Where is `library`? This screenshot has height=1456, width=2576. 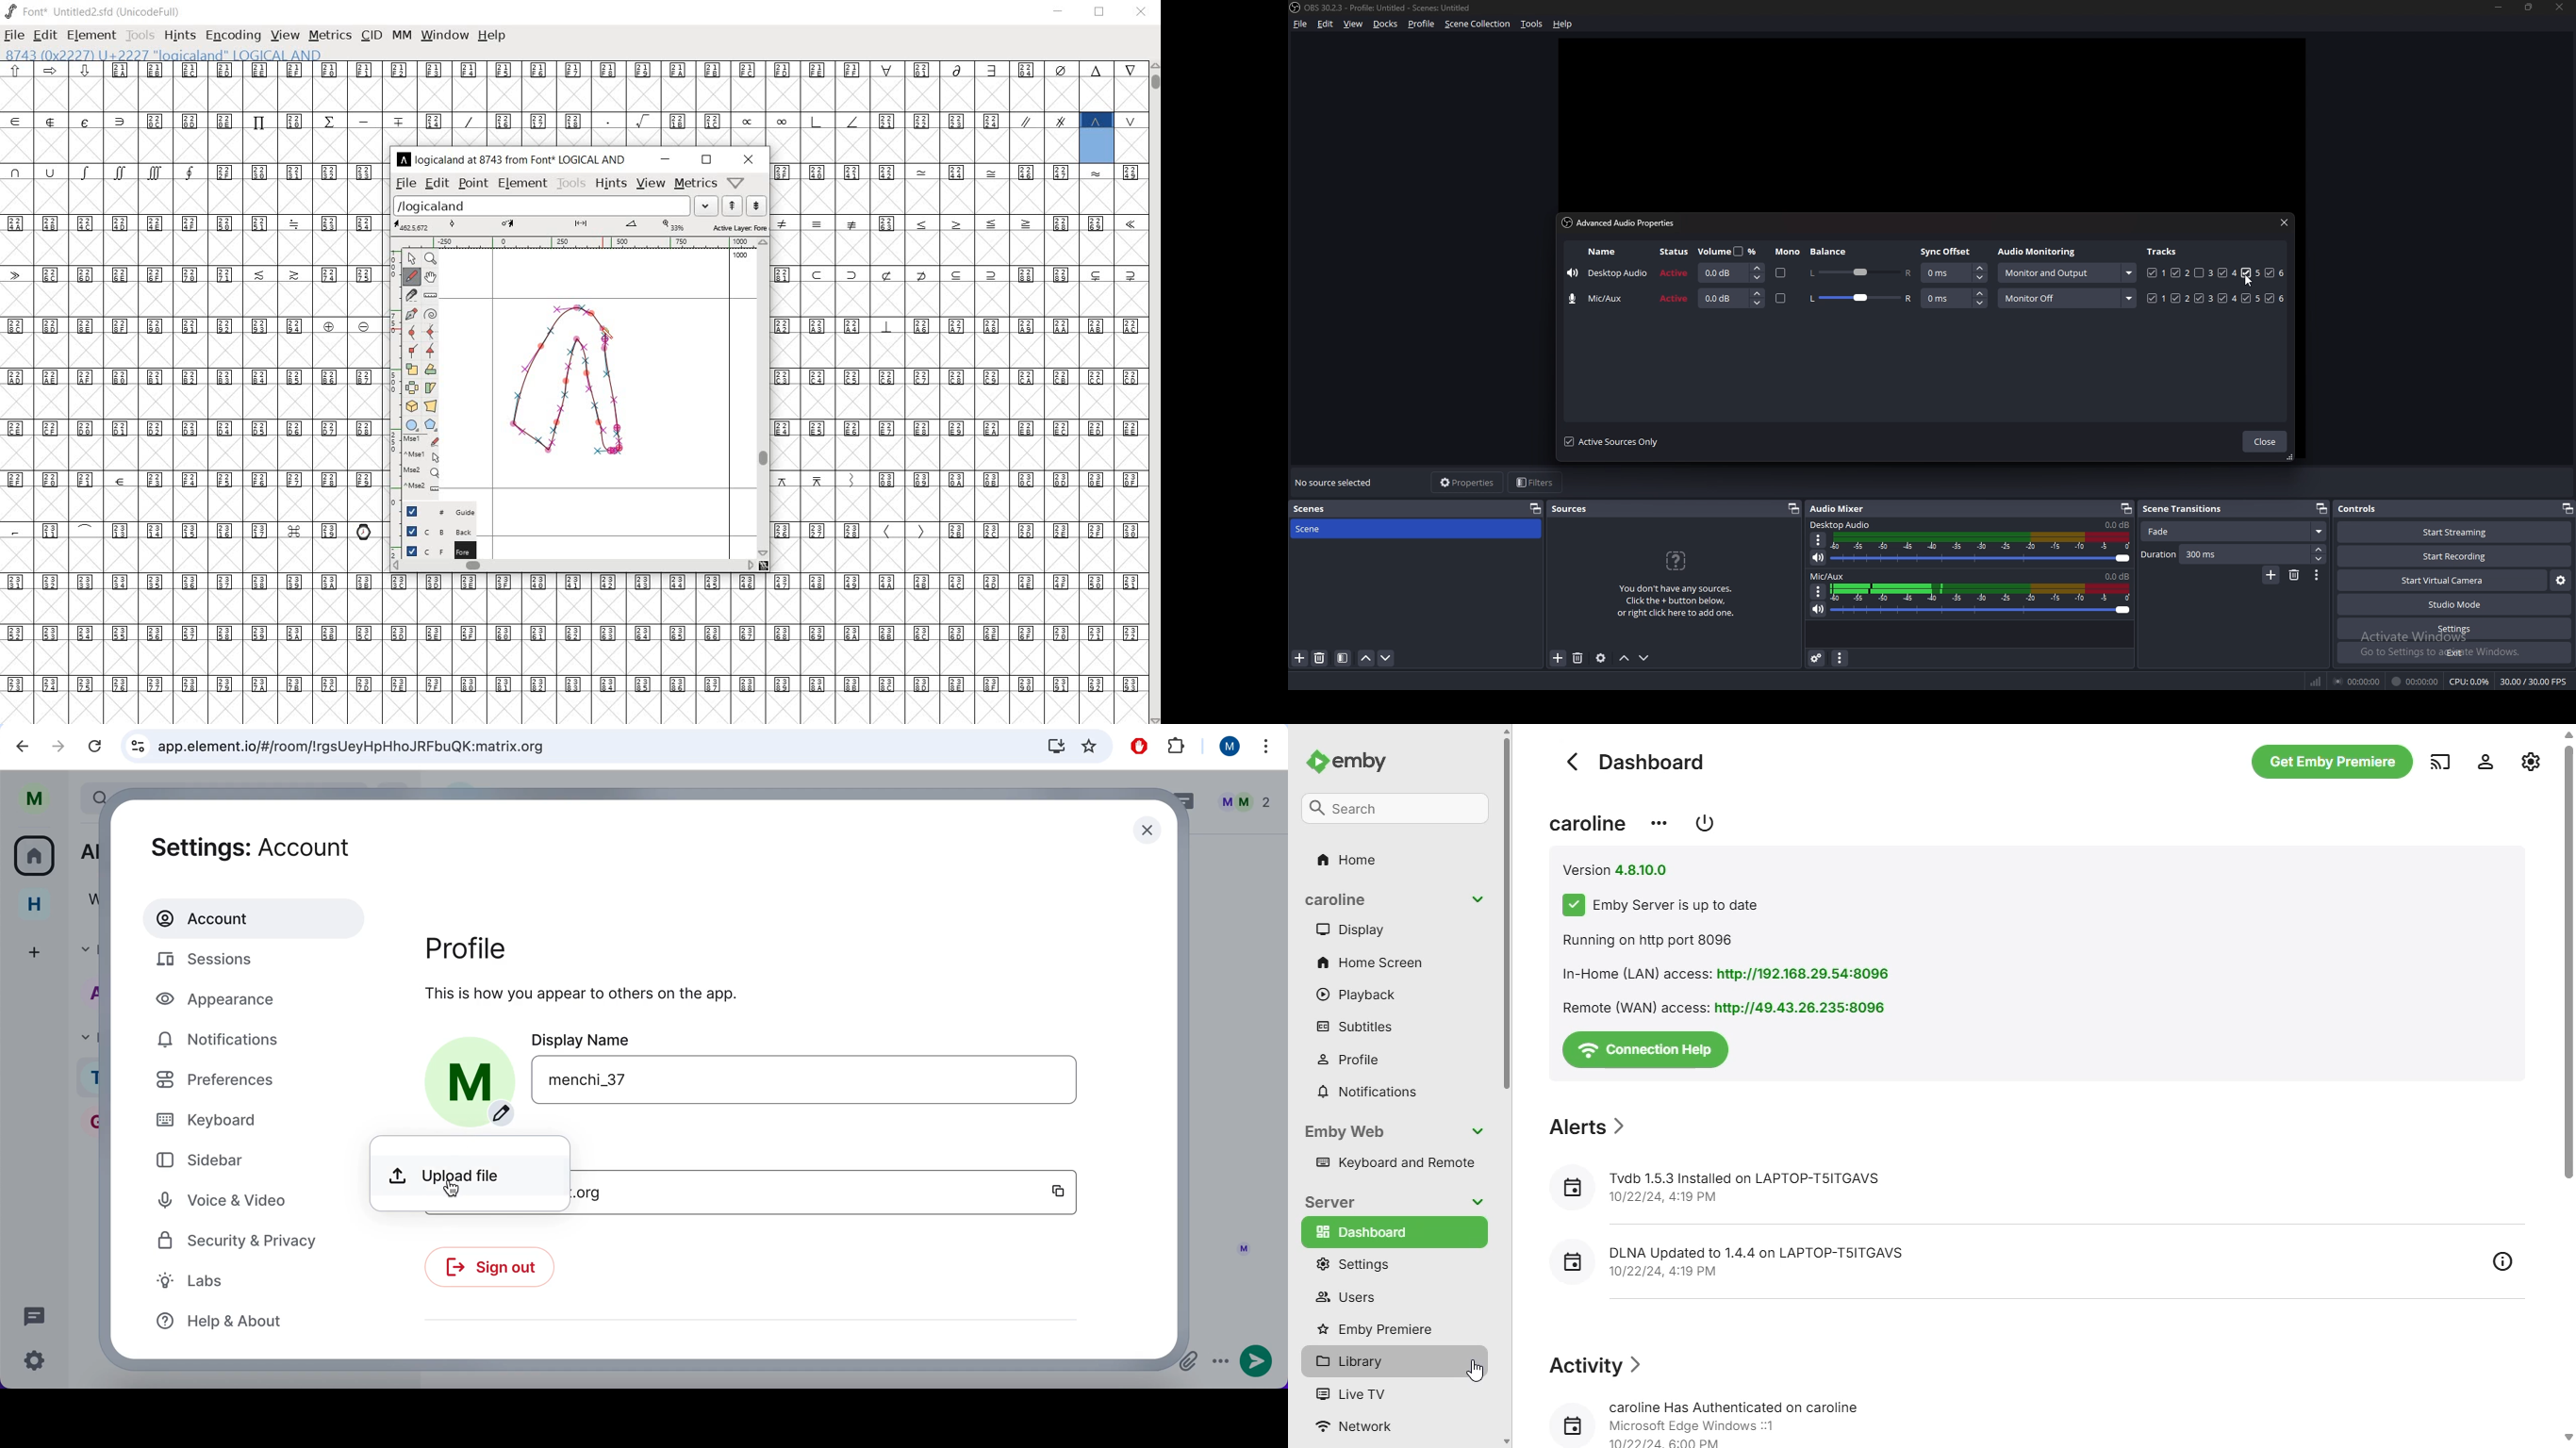 library is located at coordinates (1394, 1361).